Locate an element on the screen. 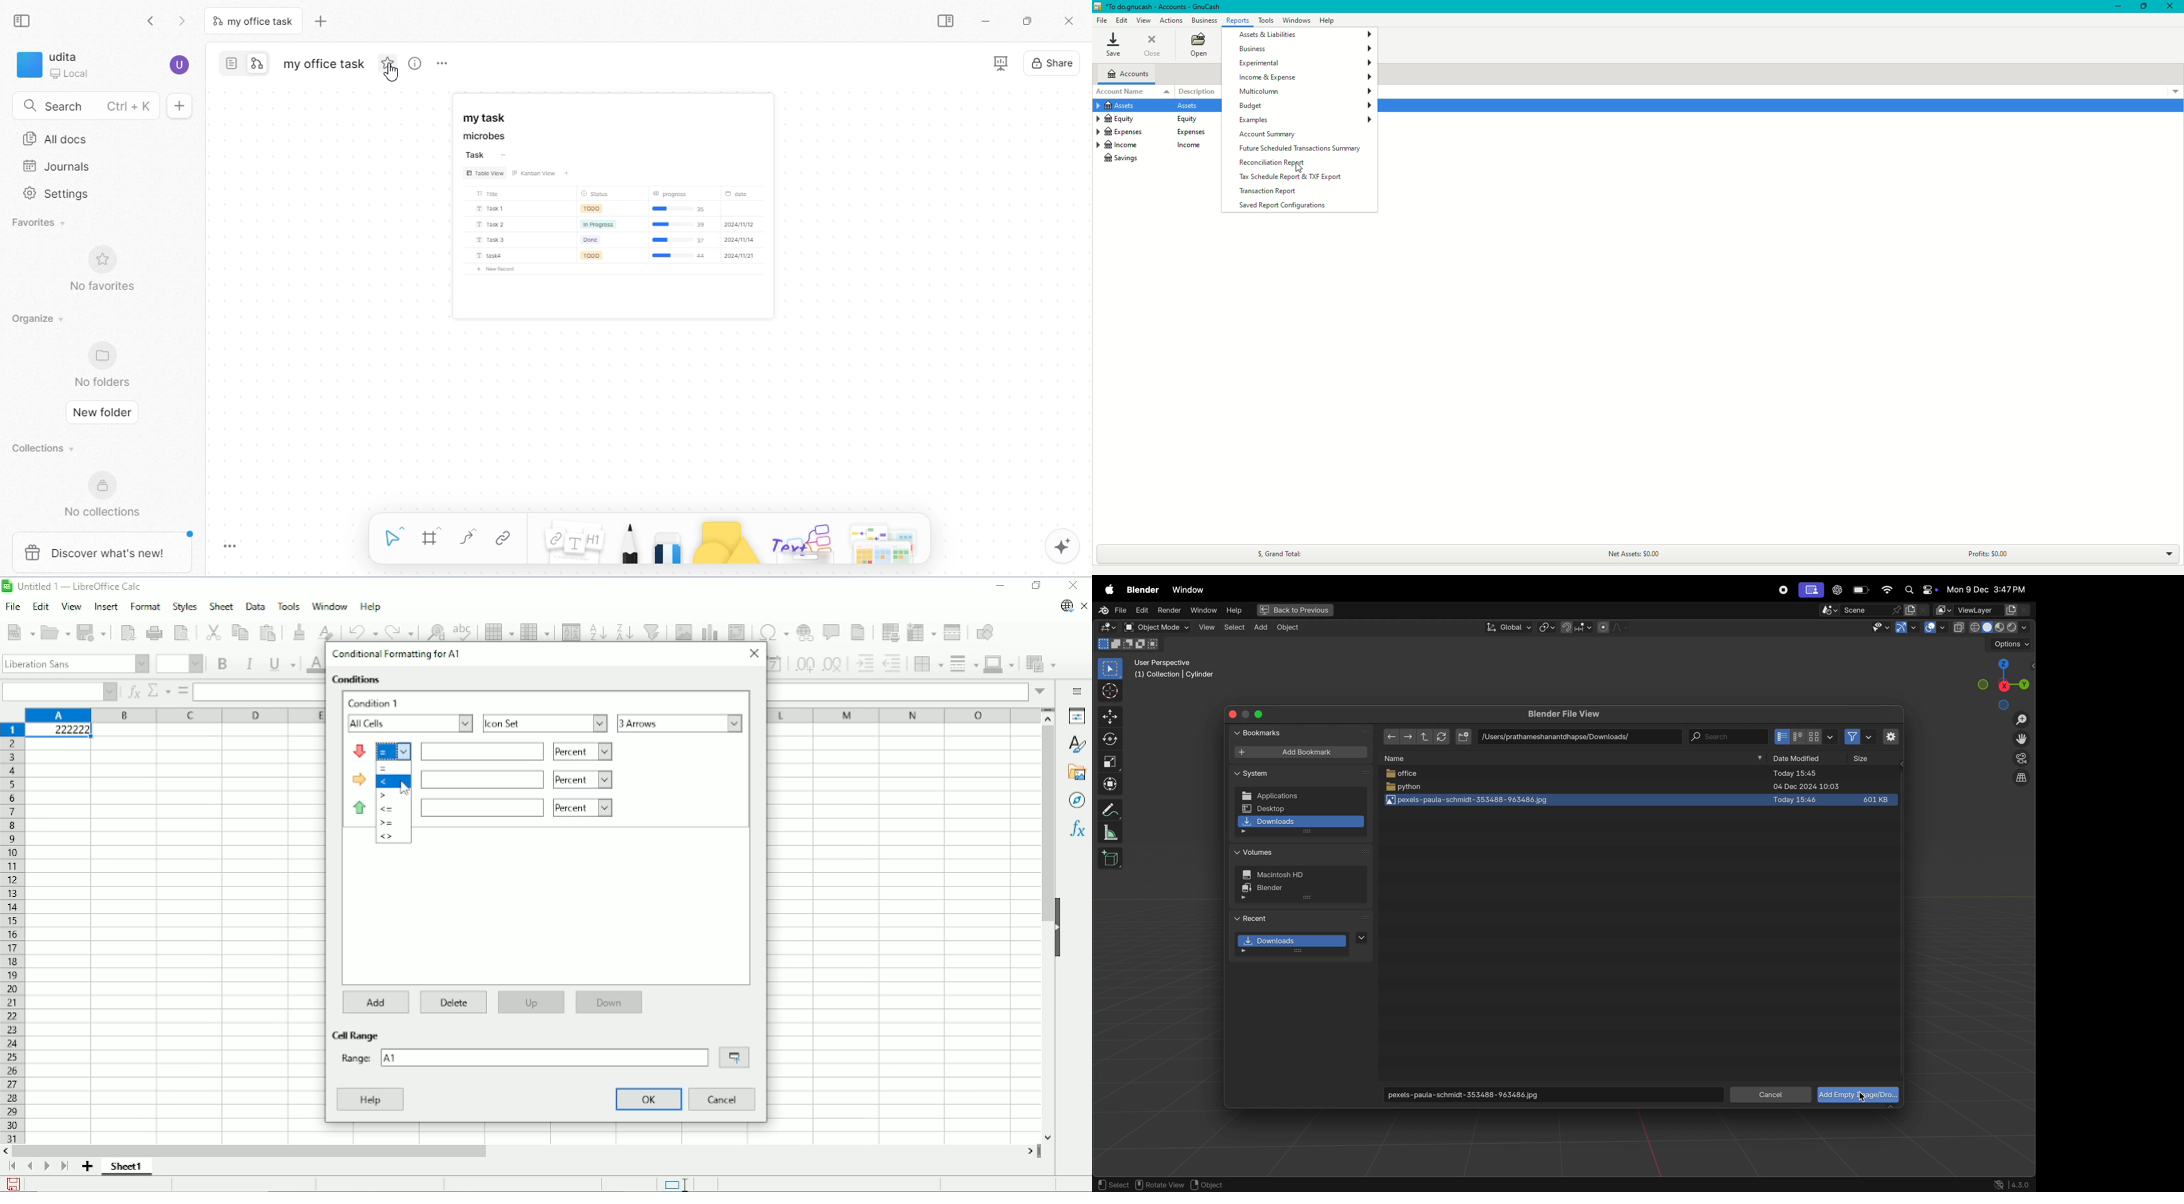 The width and height of the screenshot is (2184, 1204). bookmarks is located at coordinates (1260, 733).